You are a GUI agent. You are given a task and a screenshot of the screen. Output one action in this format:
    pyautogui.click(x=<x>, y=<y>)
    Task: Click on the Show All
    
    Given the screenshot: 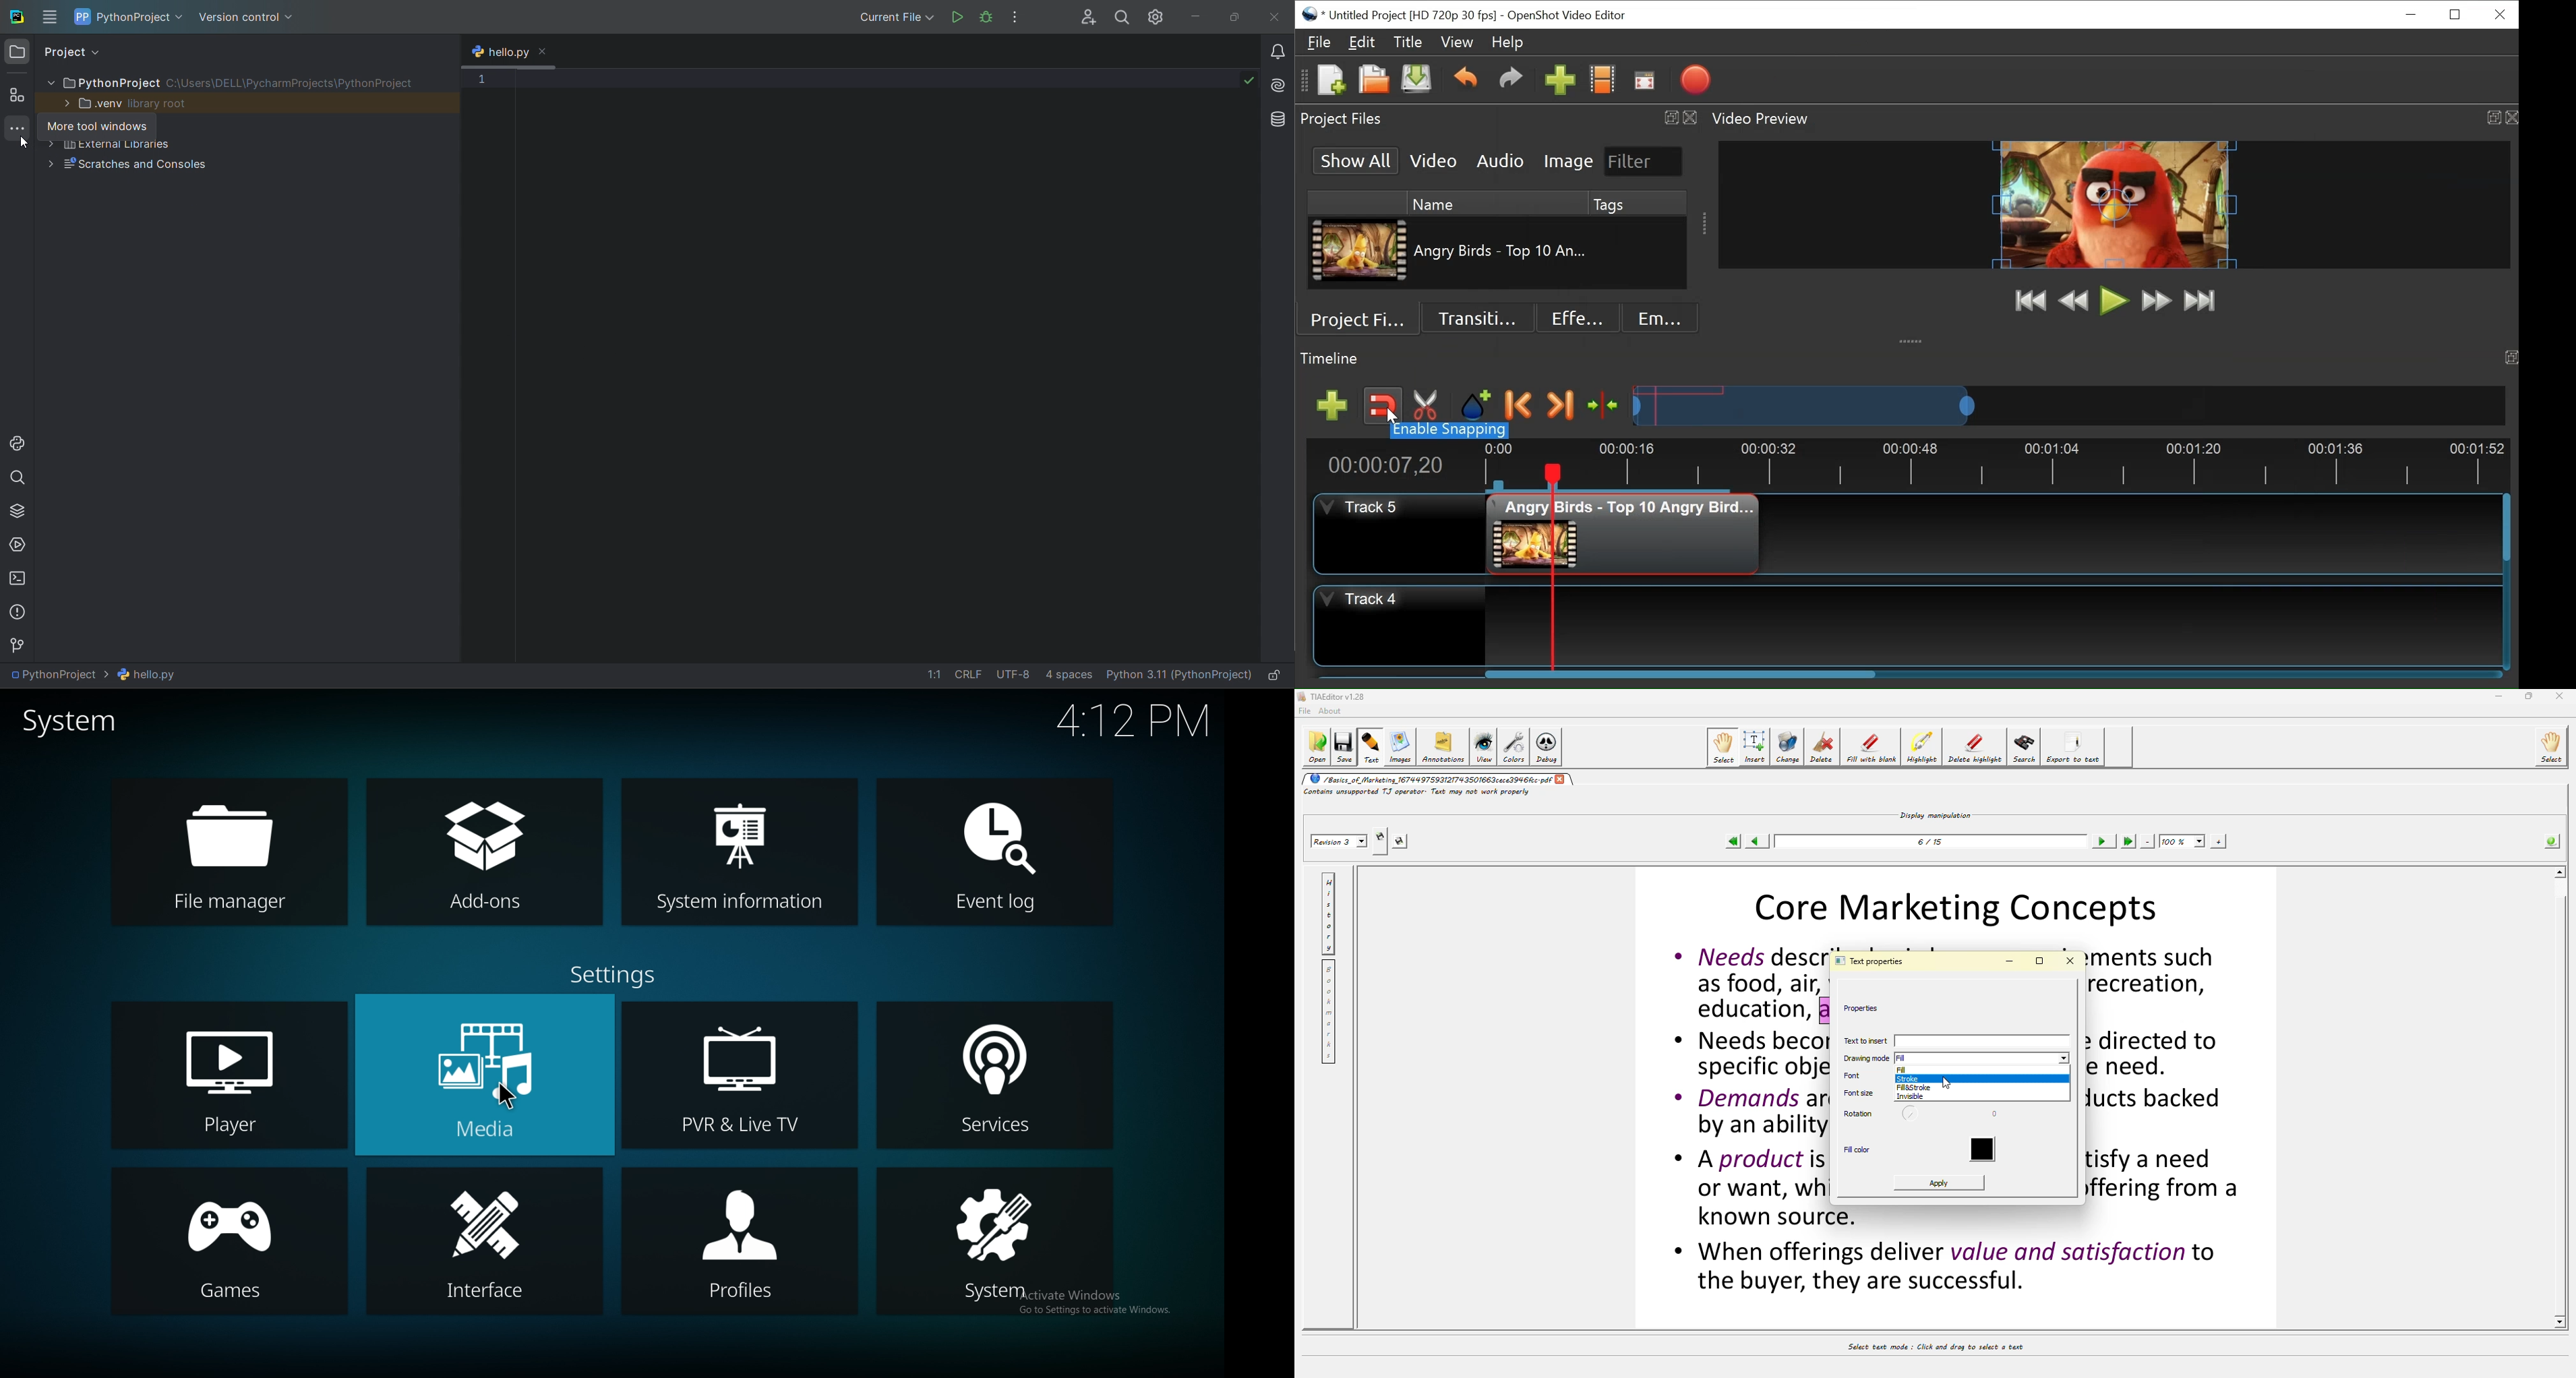 What is the action you would take?
    pyautogui.click(x=1357, y=160)
    